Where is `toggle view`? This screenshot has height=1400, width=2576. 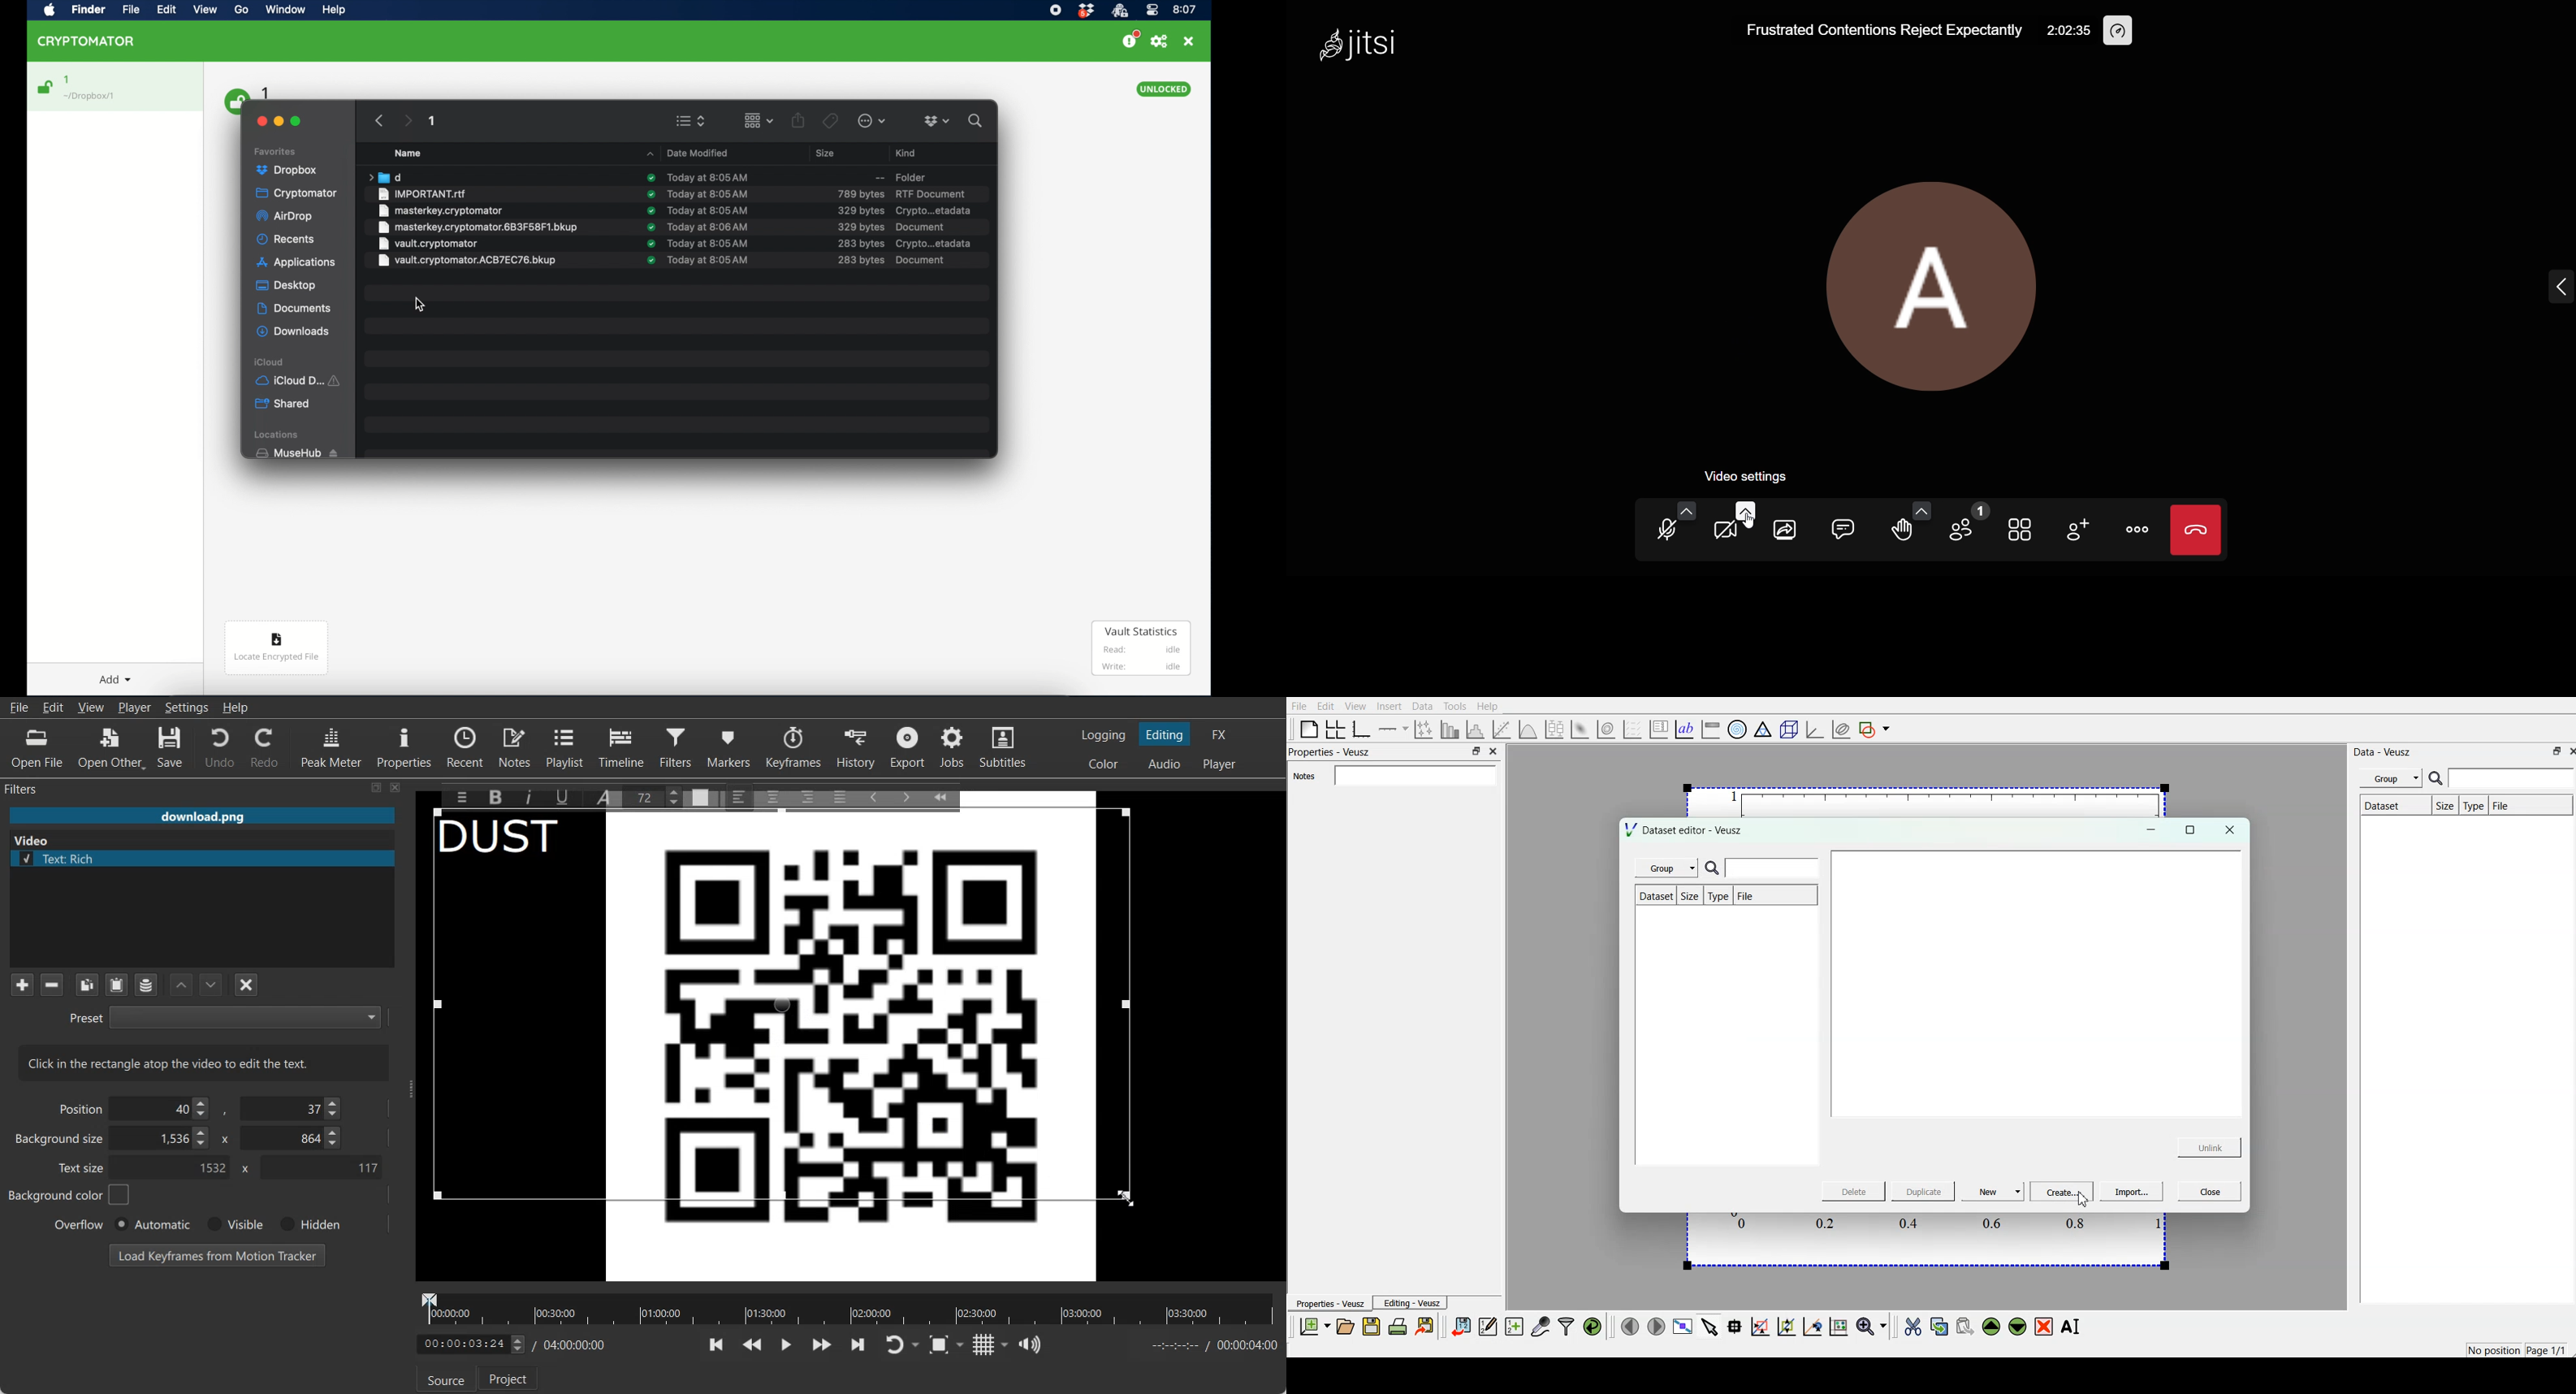 toggle view is located at coordinates (2019, 529).